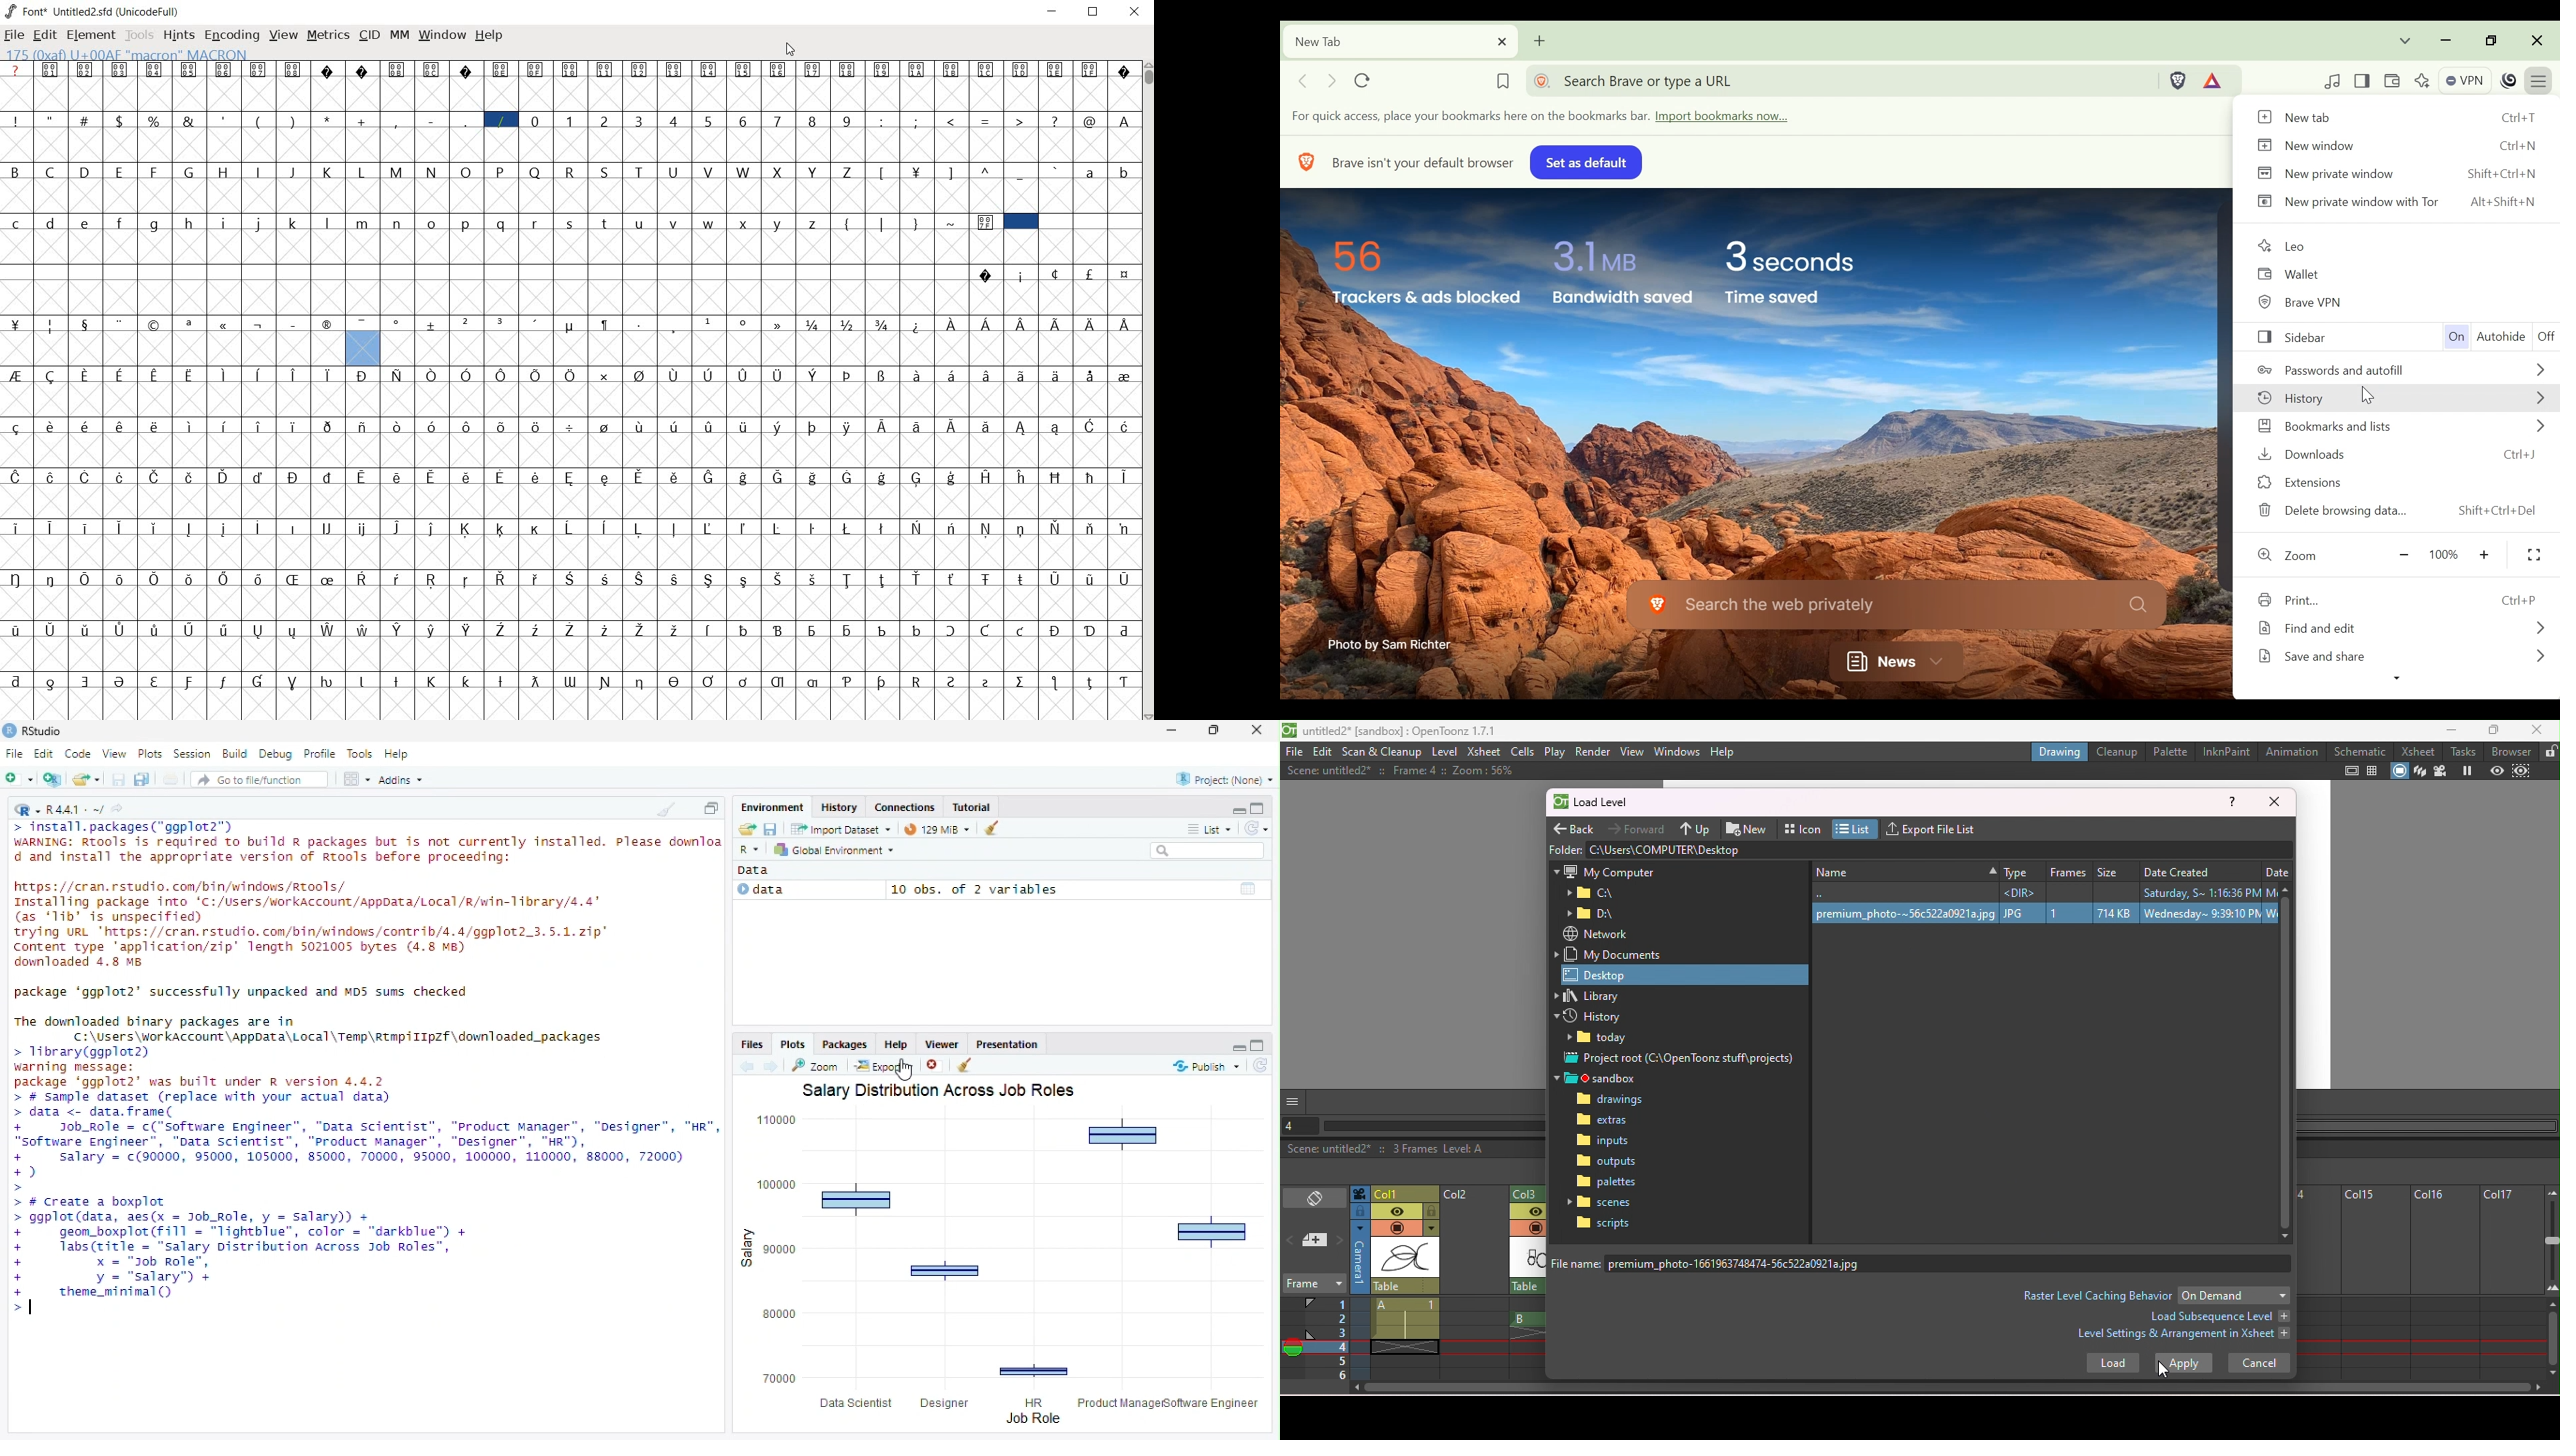  What do you see at coordinates (1123, 325) in the screenshot?
I see `Symbol` at bounding box center [1123, 325].